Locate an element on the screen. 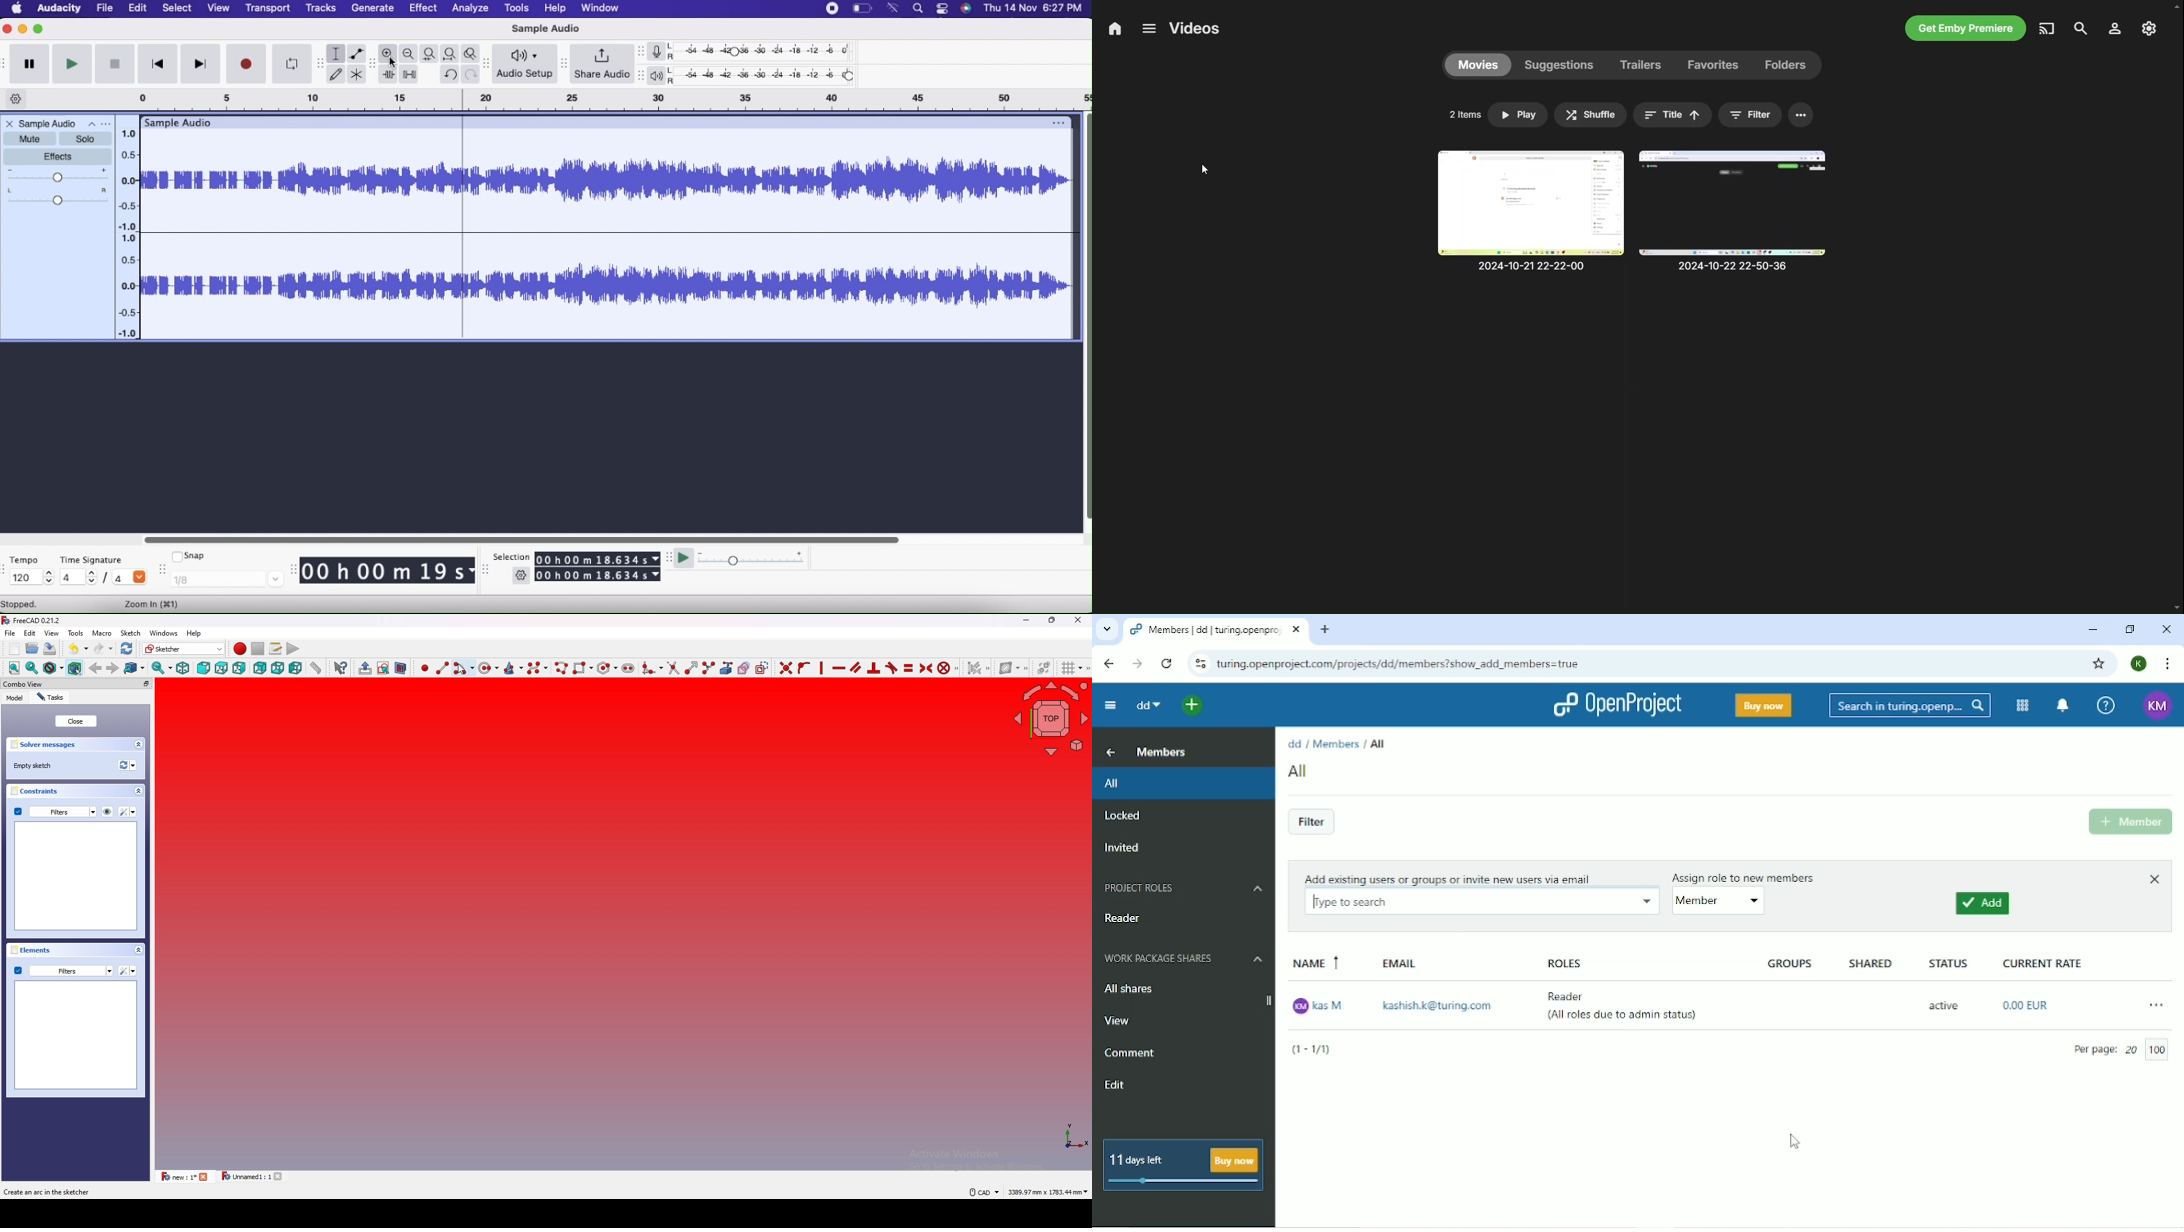 This screenshot has height=1232, width=2184. constrain symmetrical is located at coordinates (926, 667).